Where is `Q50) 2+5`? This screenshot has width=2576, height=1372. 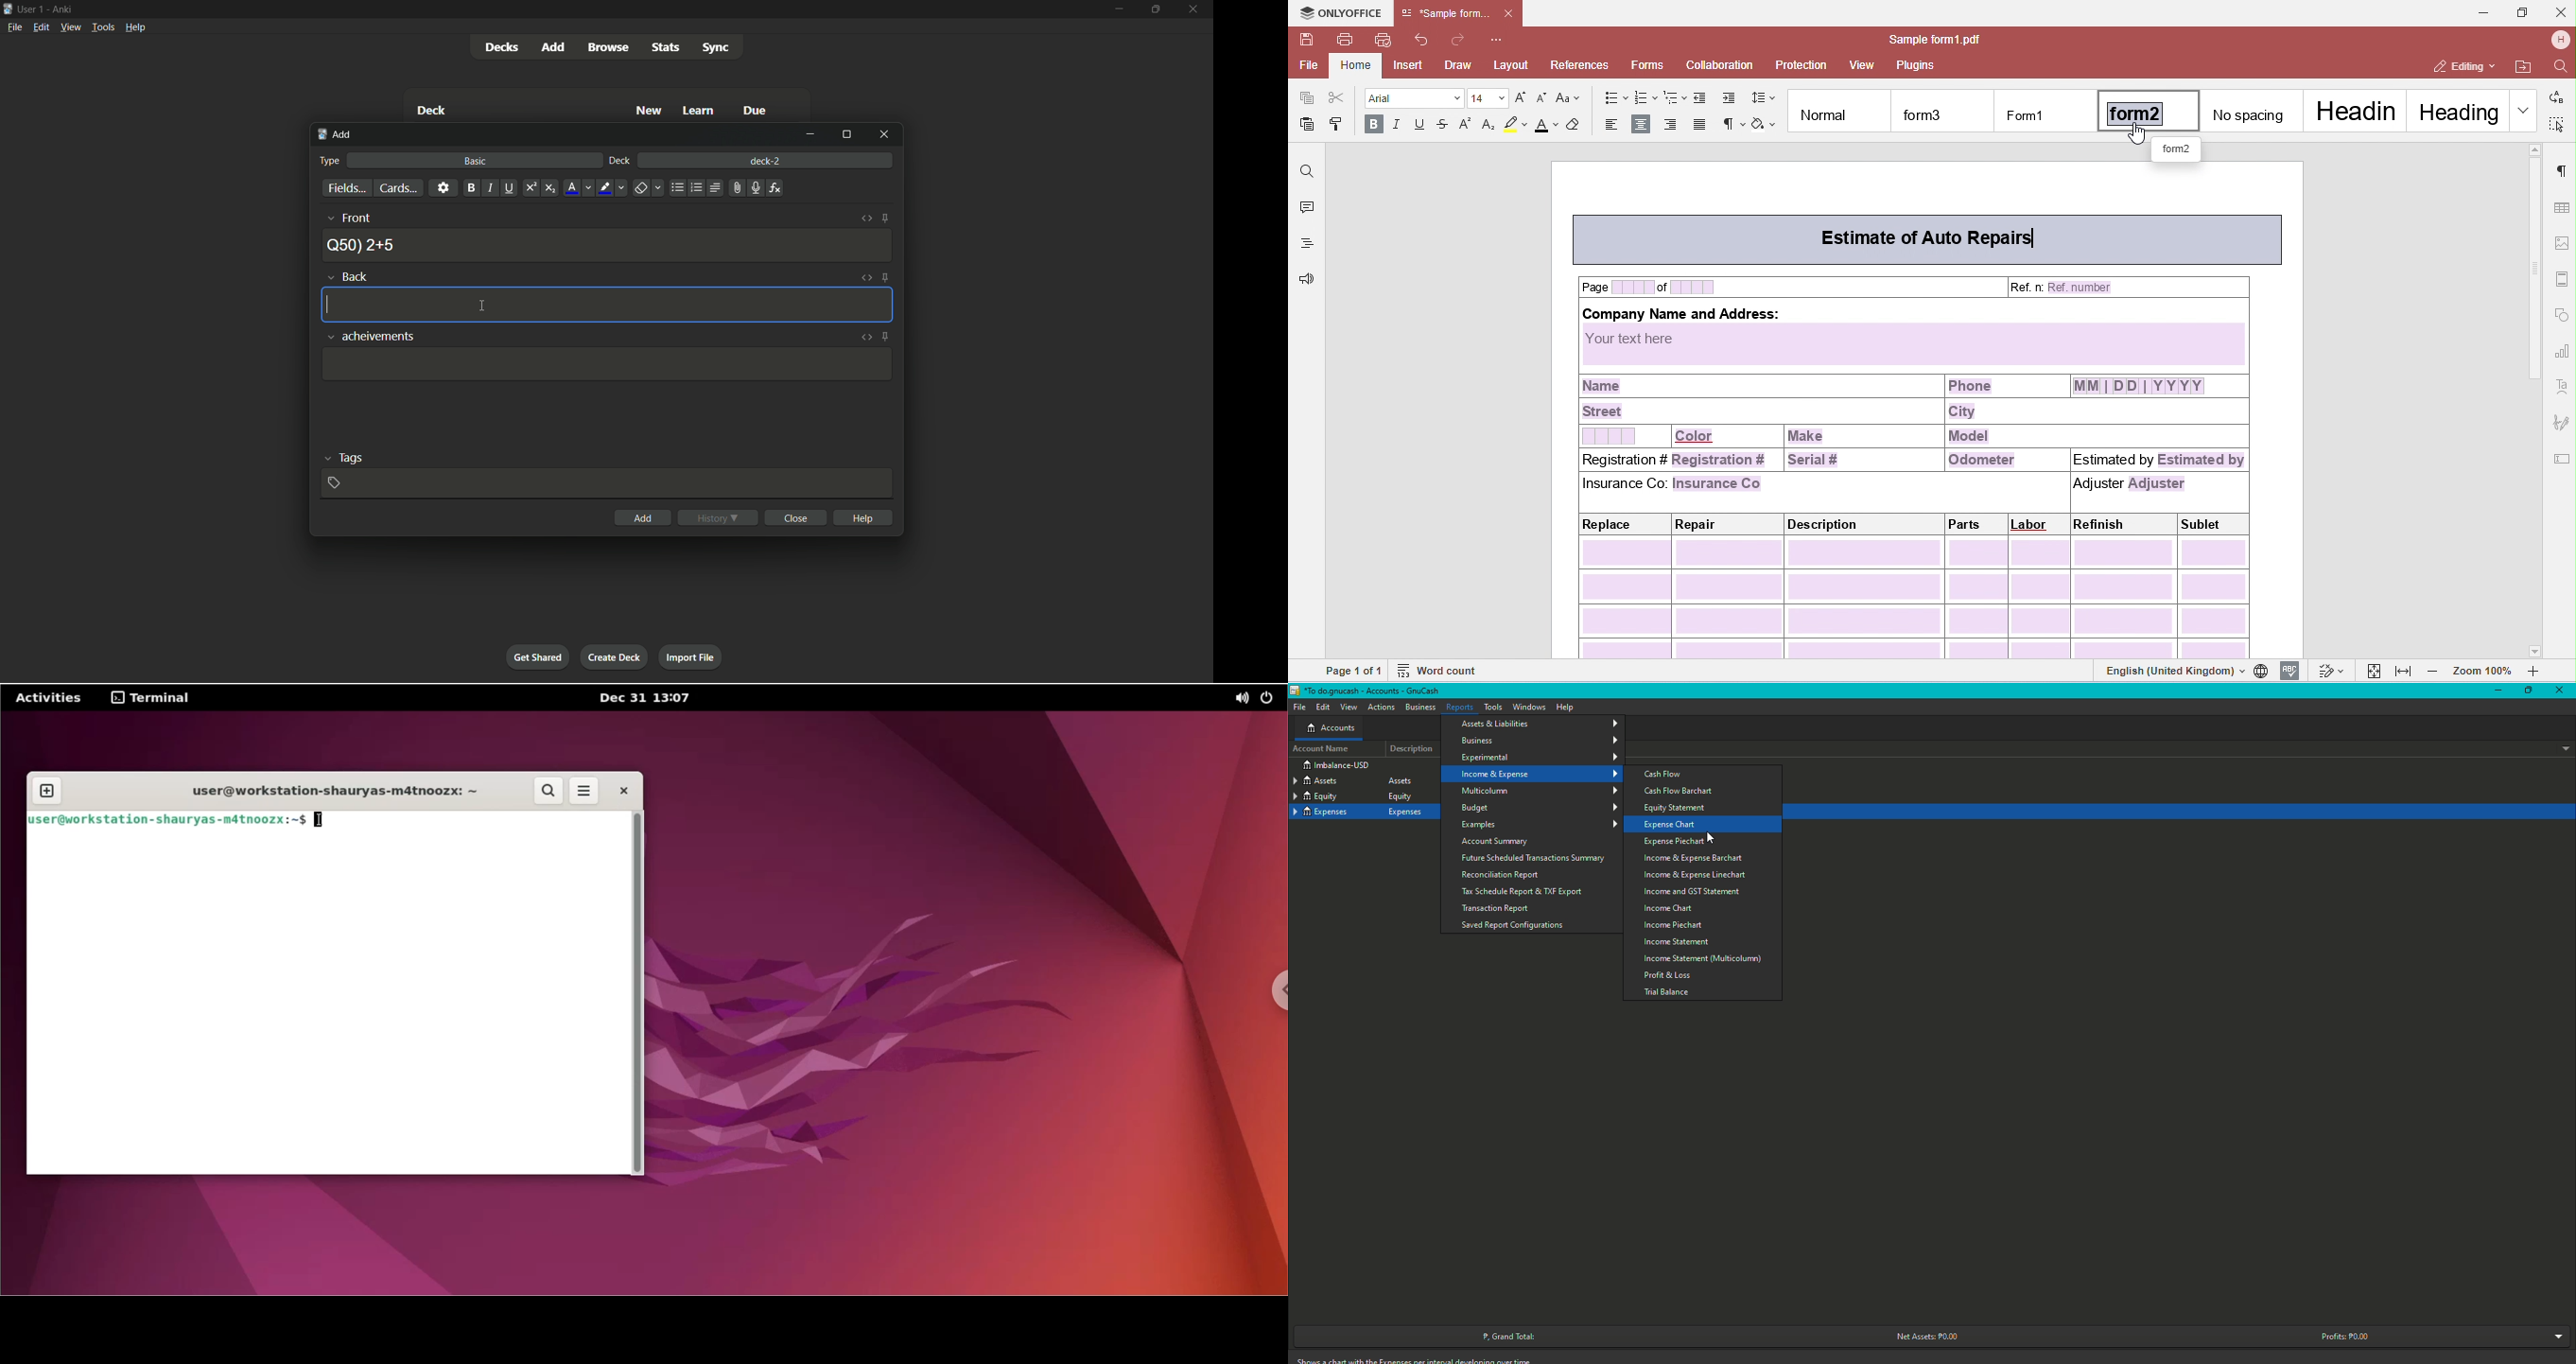 Q50) 2+5 is located at coordinates (362, 244).